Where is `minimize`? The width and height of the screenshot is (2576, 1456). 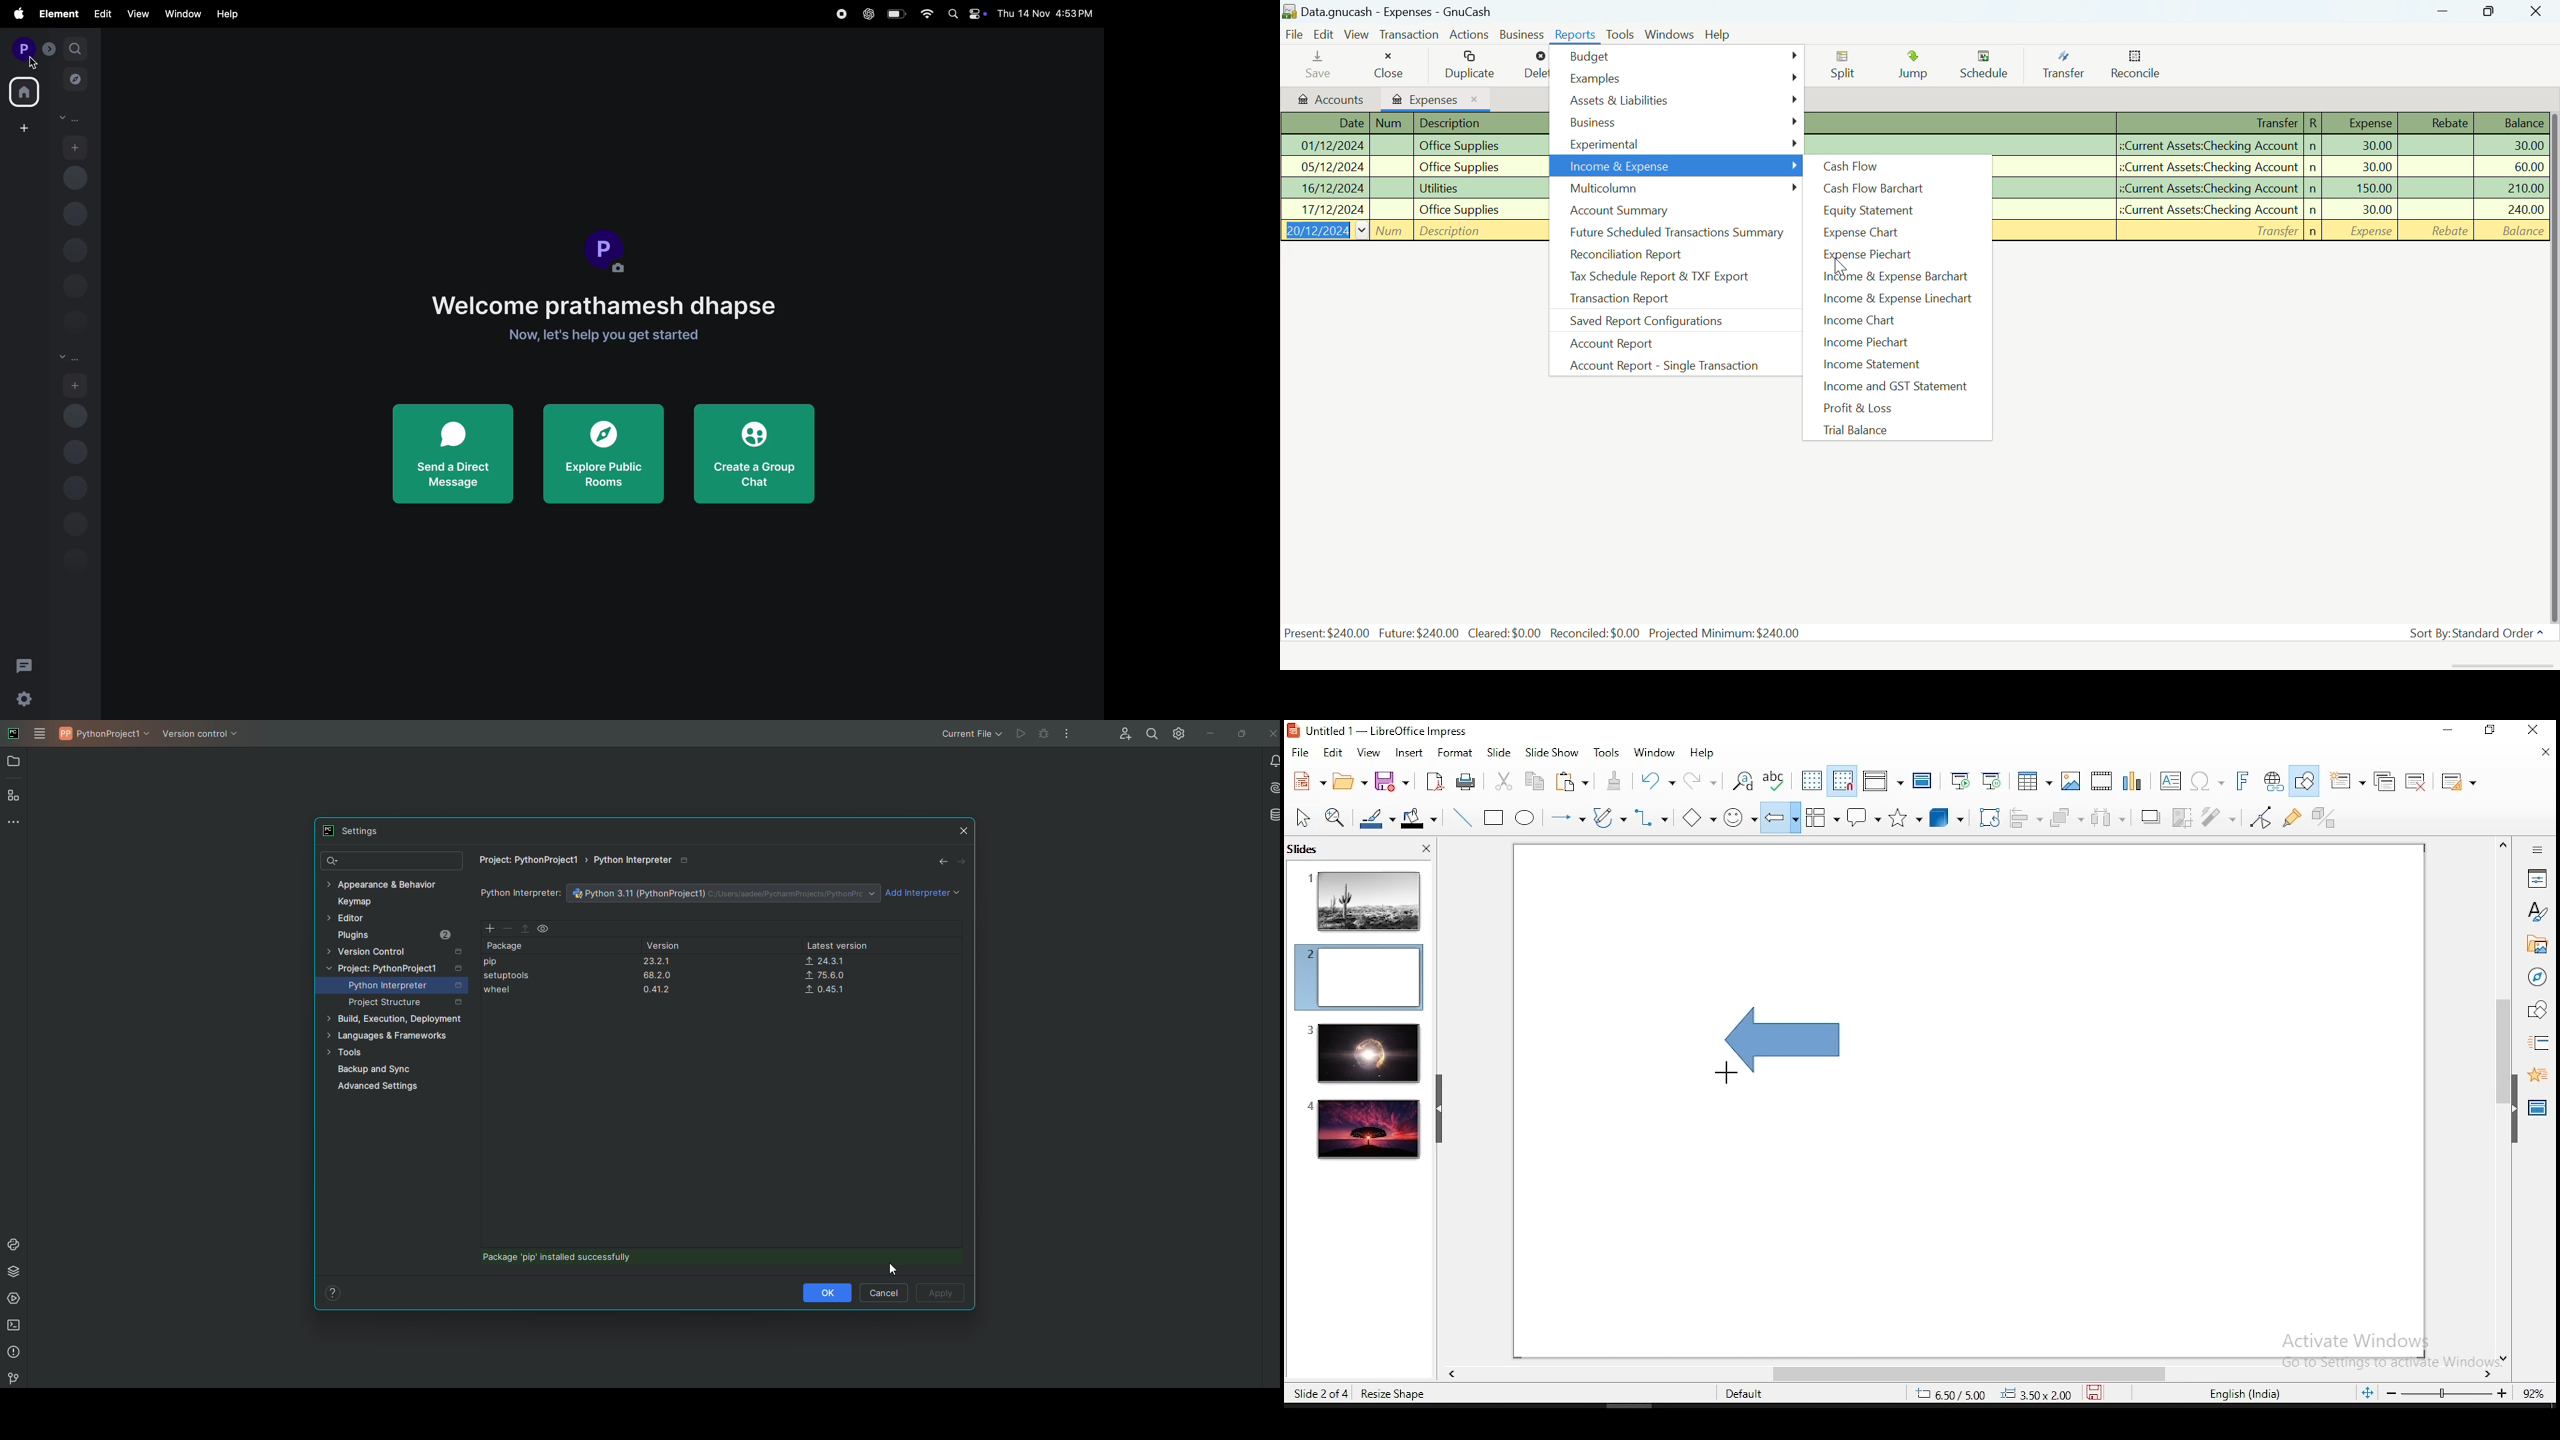
minimize is located at coordinates (2447, 731).